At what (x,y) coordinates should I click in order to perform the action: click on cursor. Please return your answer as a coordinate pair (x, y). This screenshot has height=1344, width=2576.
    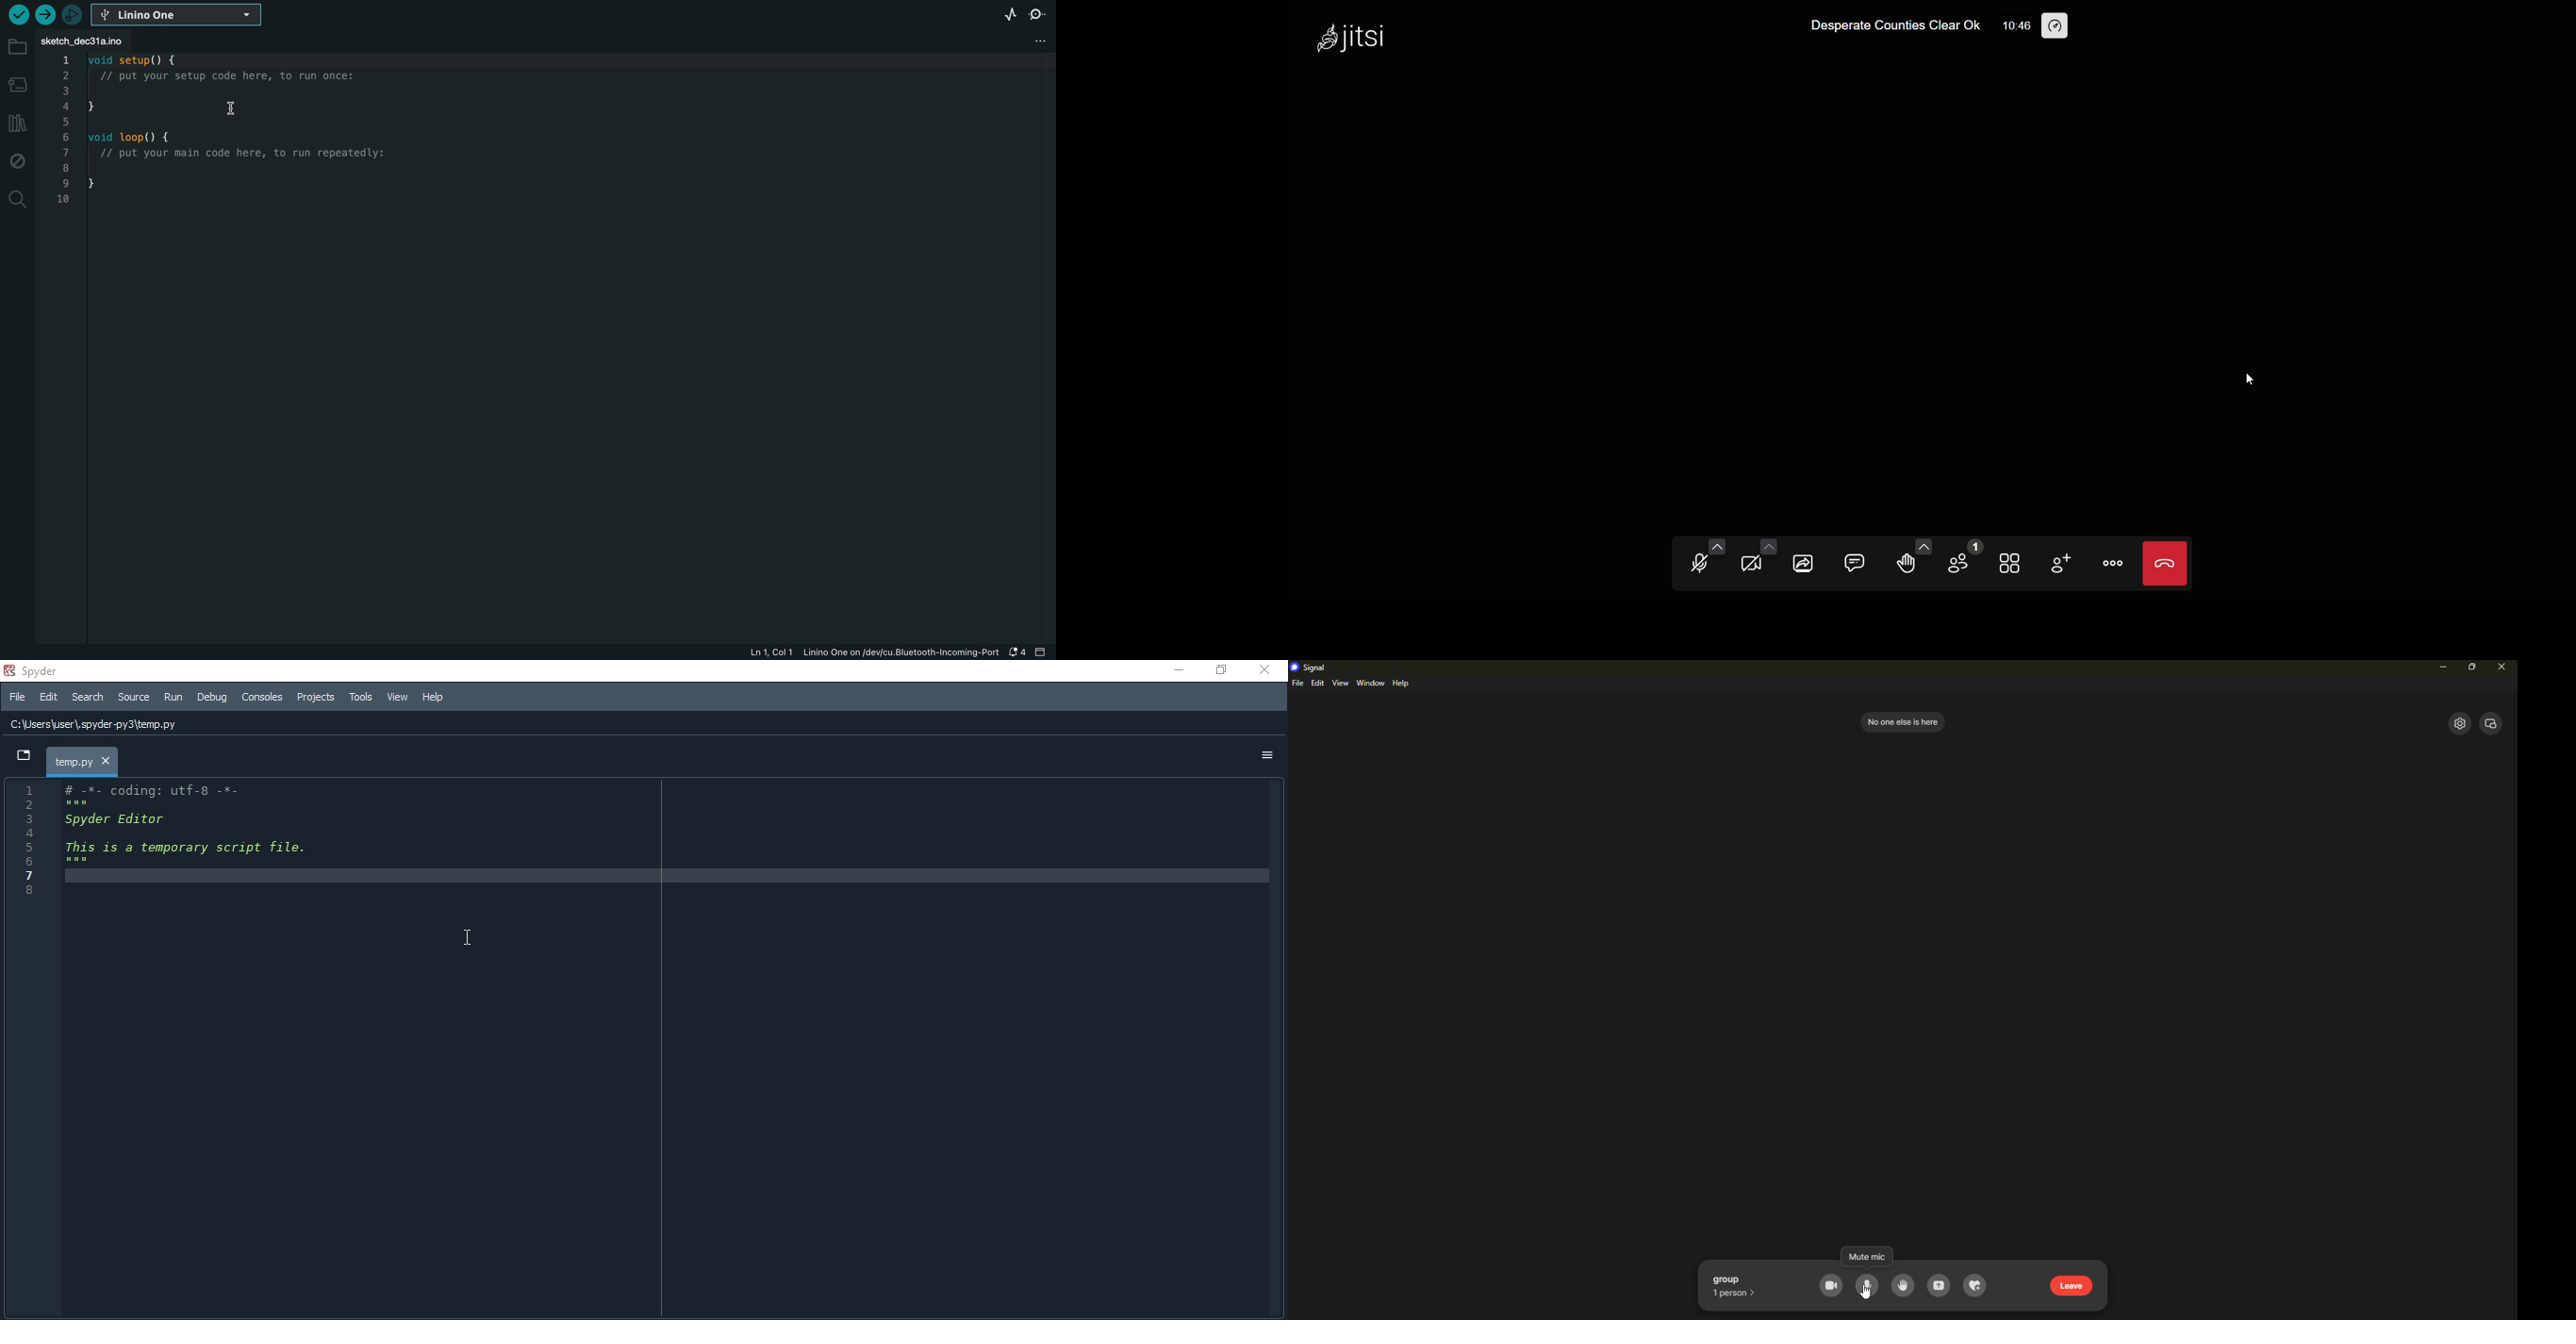
    Looking at the image, I should click on (469, 939).